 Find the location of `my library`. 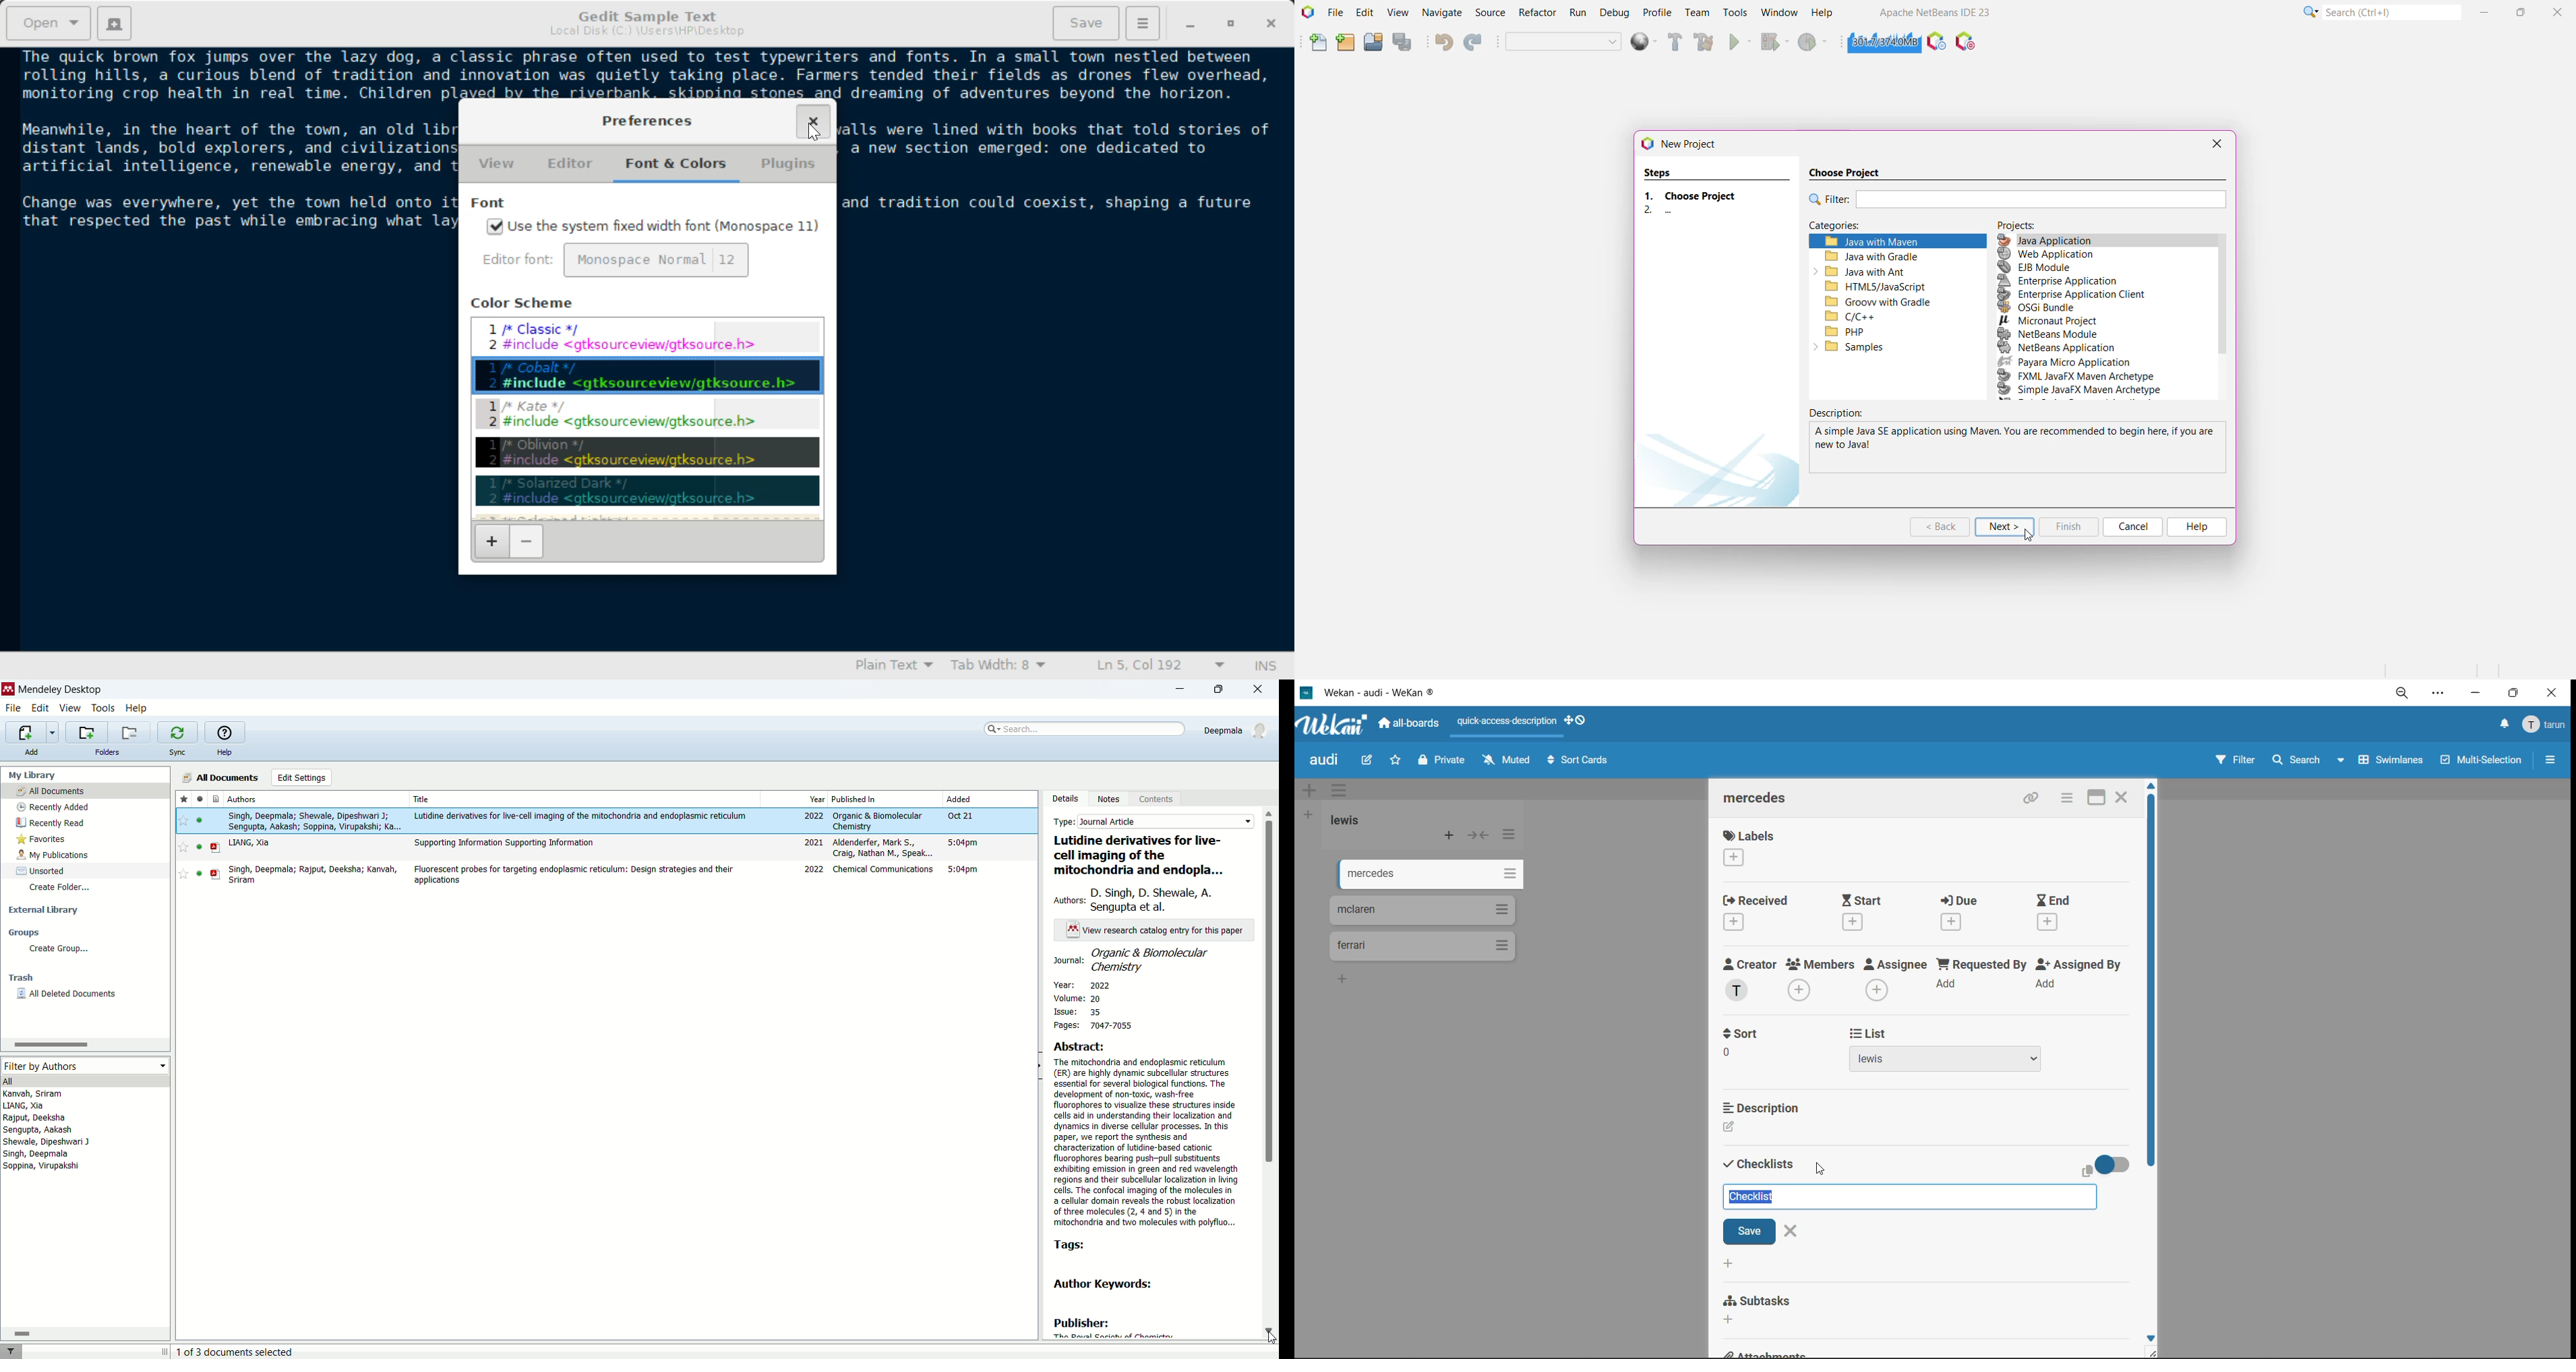

my library is located at coordinates (31, 775).